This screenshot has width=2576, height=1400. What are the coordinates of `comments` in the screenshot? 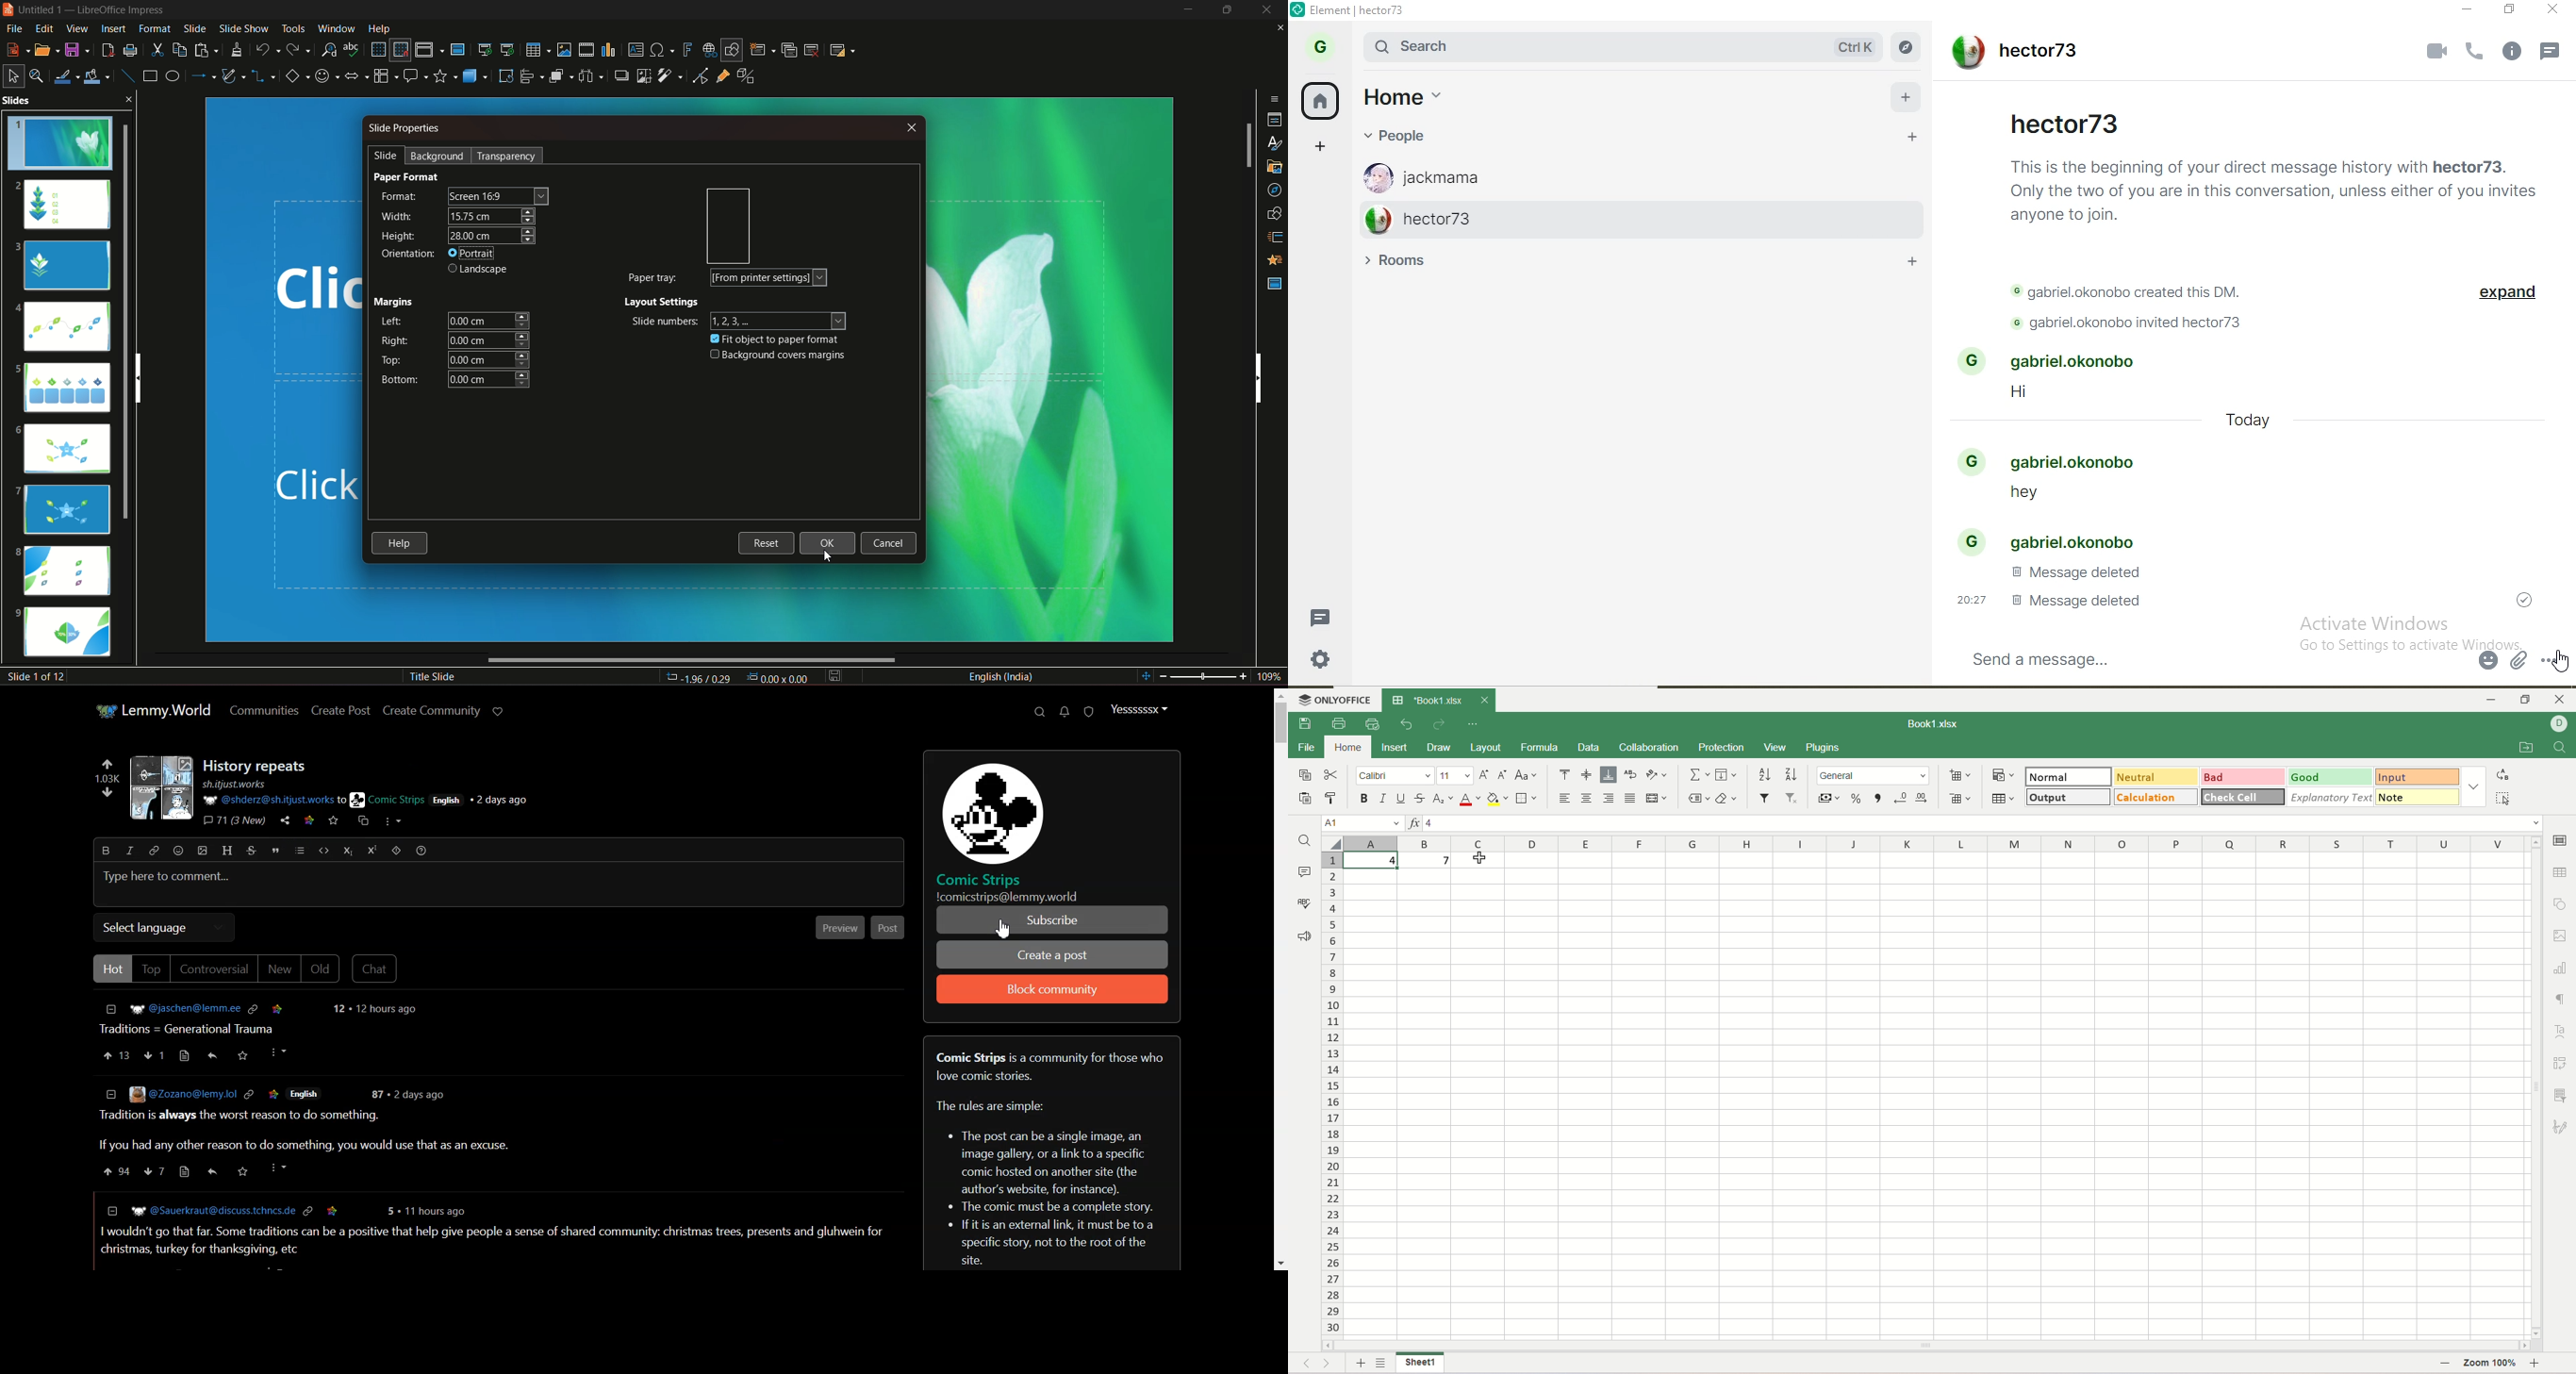 It's located at (1303, 871).